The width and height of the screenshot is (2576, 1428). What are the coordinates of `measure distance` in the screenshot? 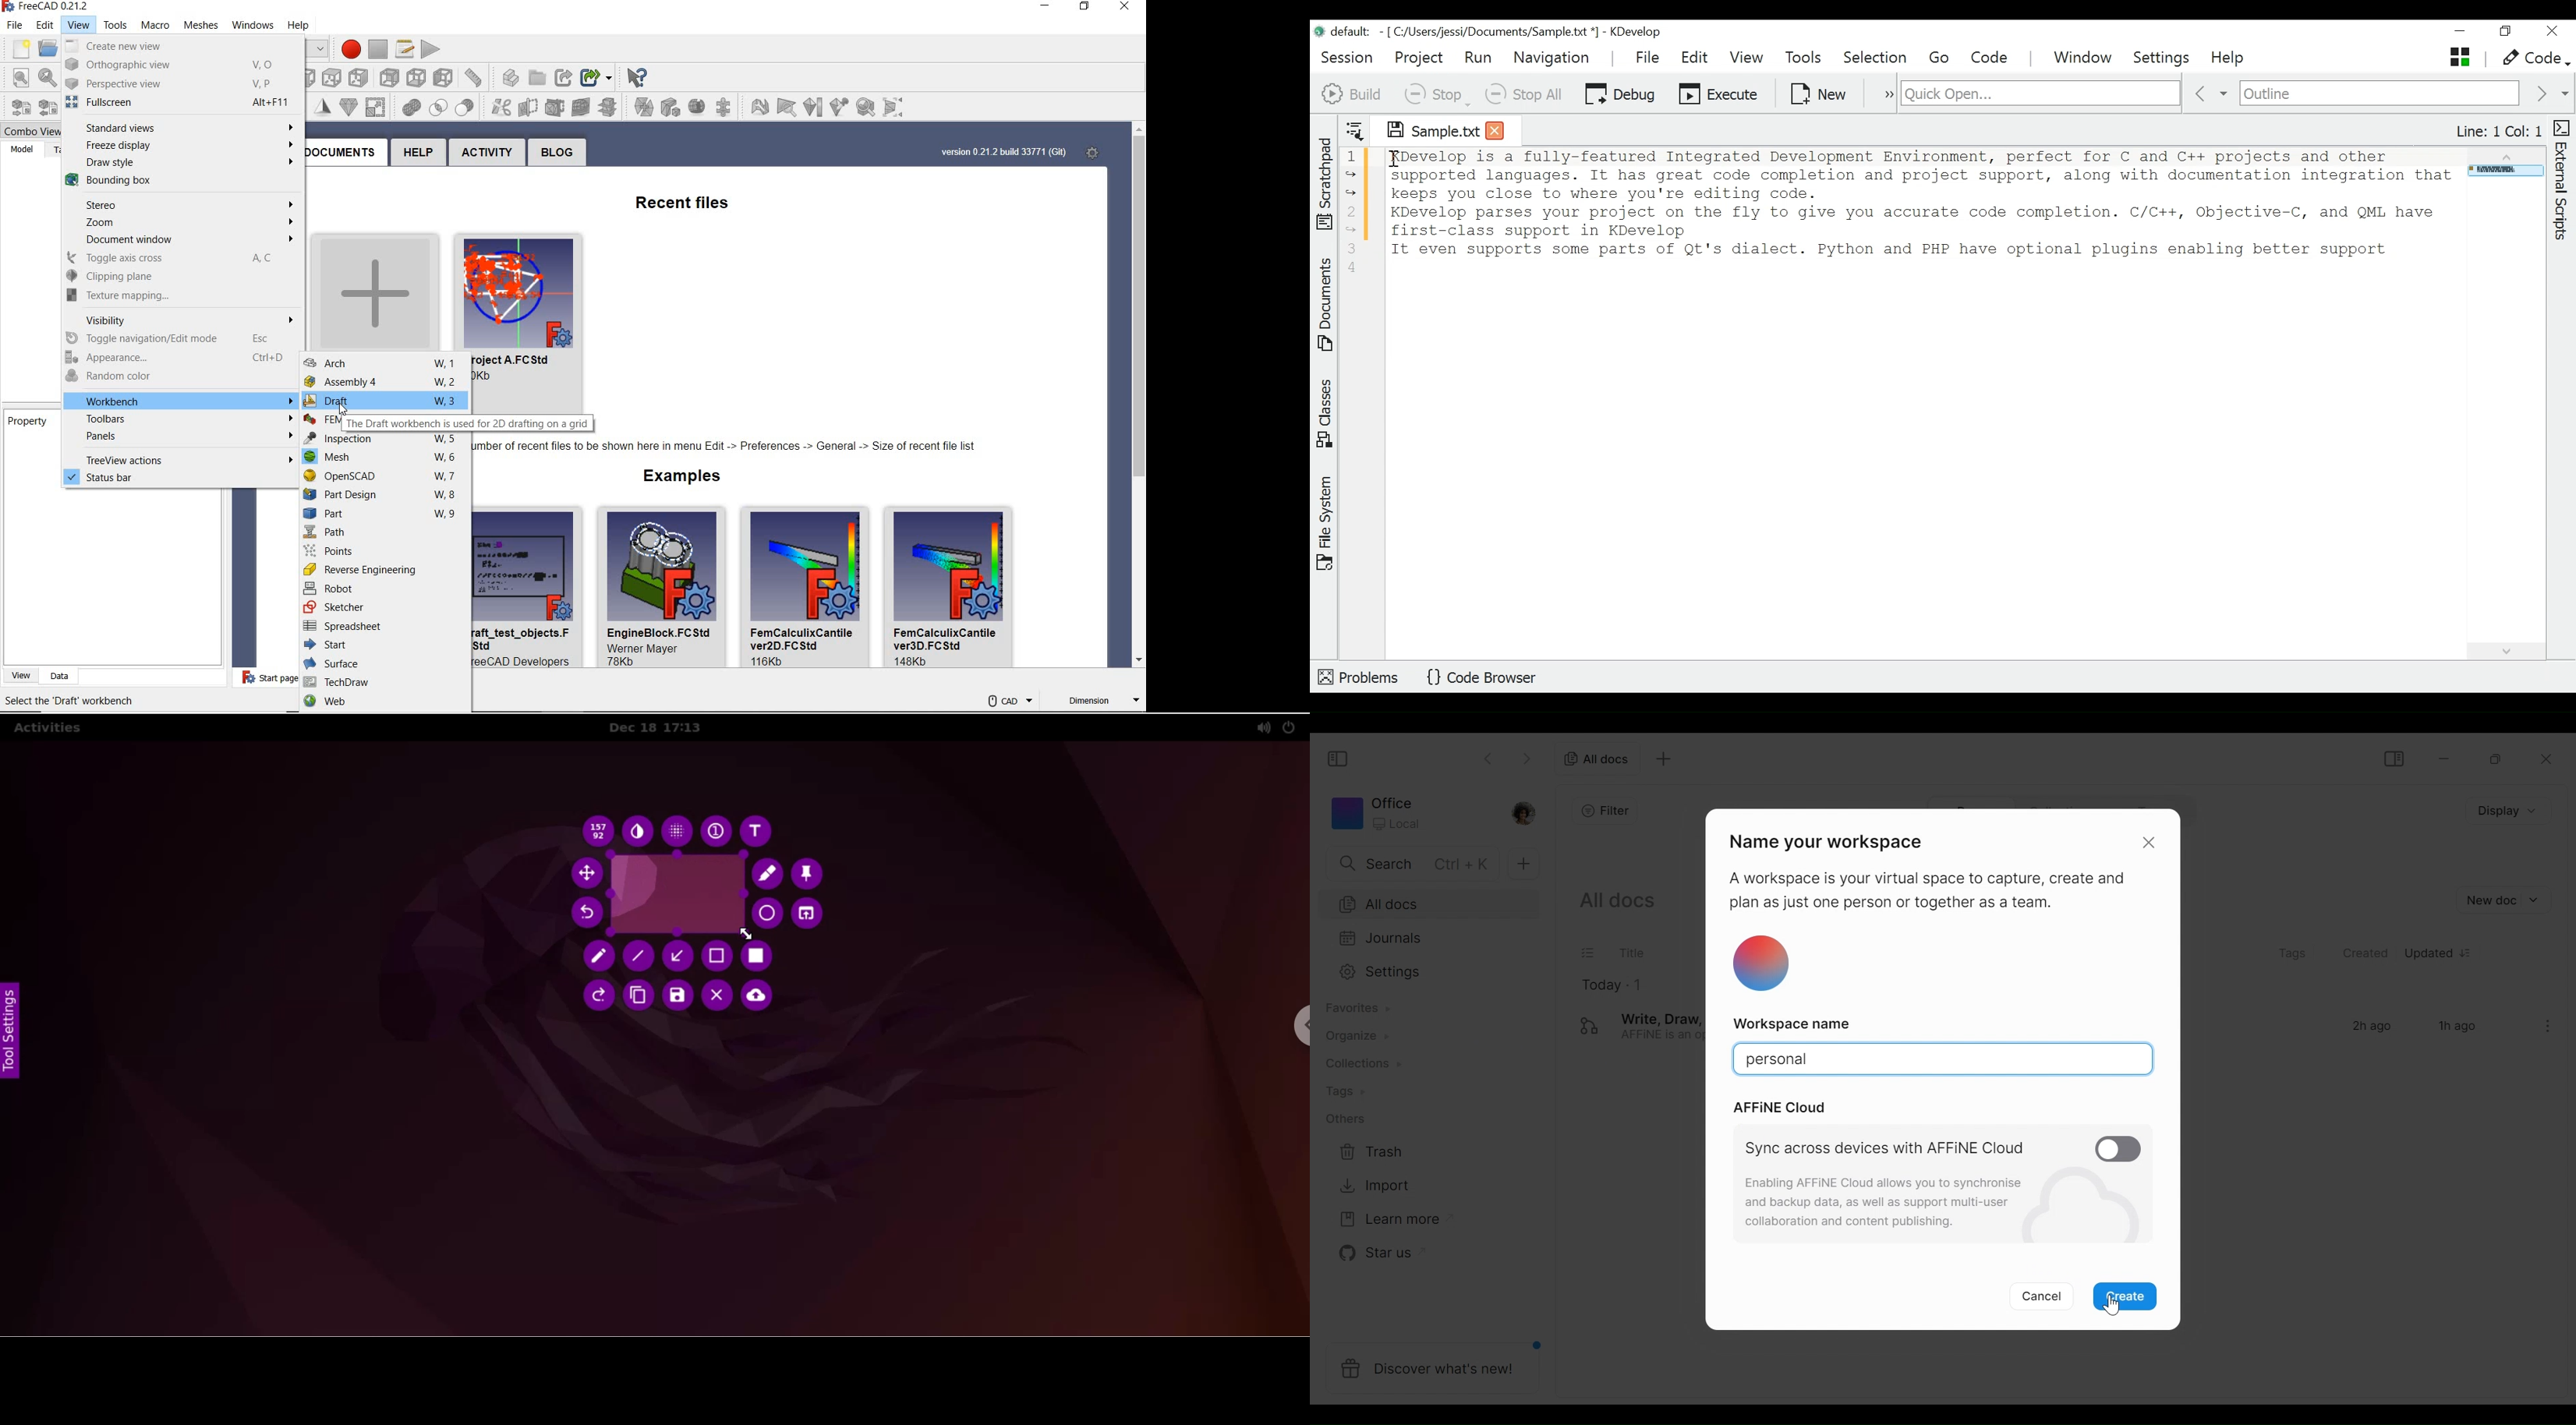 It's located at (445, 77).